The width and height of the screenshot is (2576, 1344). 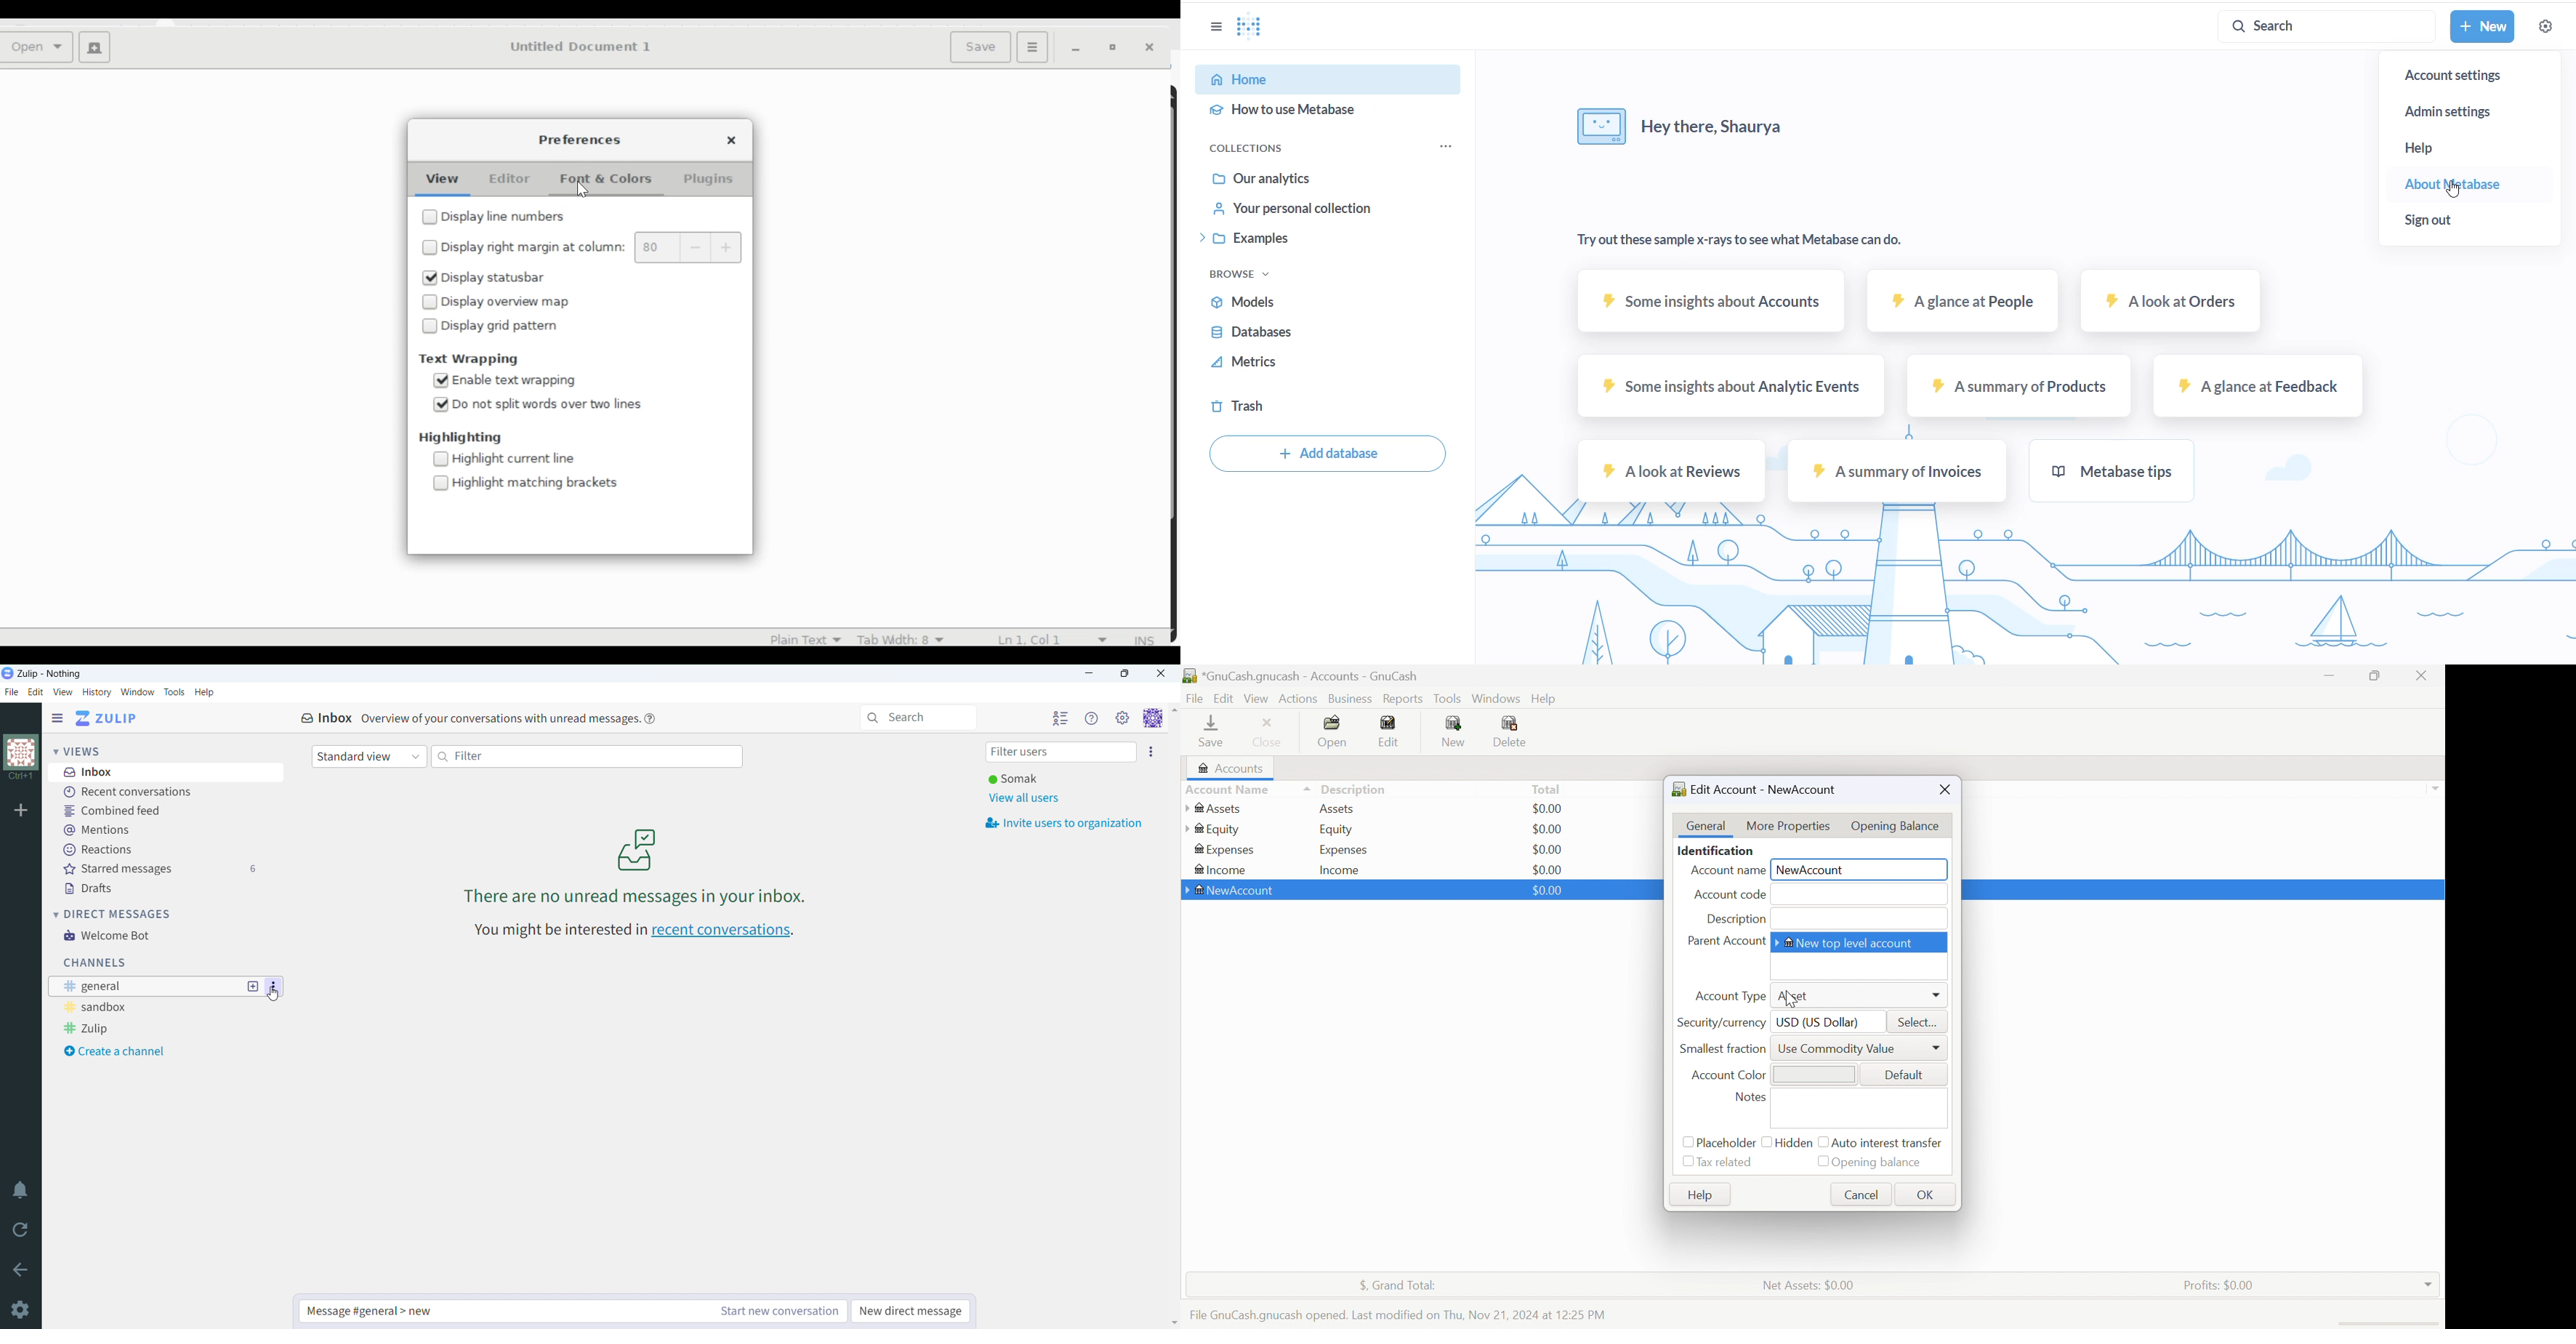 I want to click on You might be interested in, so click(x=559, y=931).